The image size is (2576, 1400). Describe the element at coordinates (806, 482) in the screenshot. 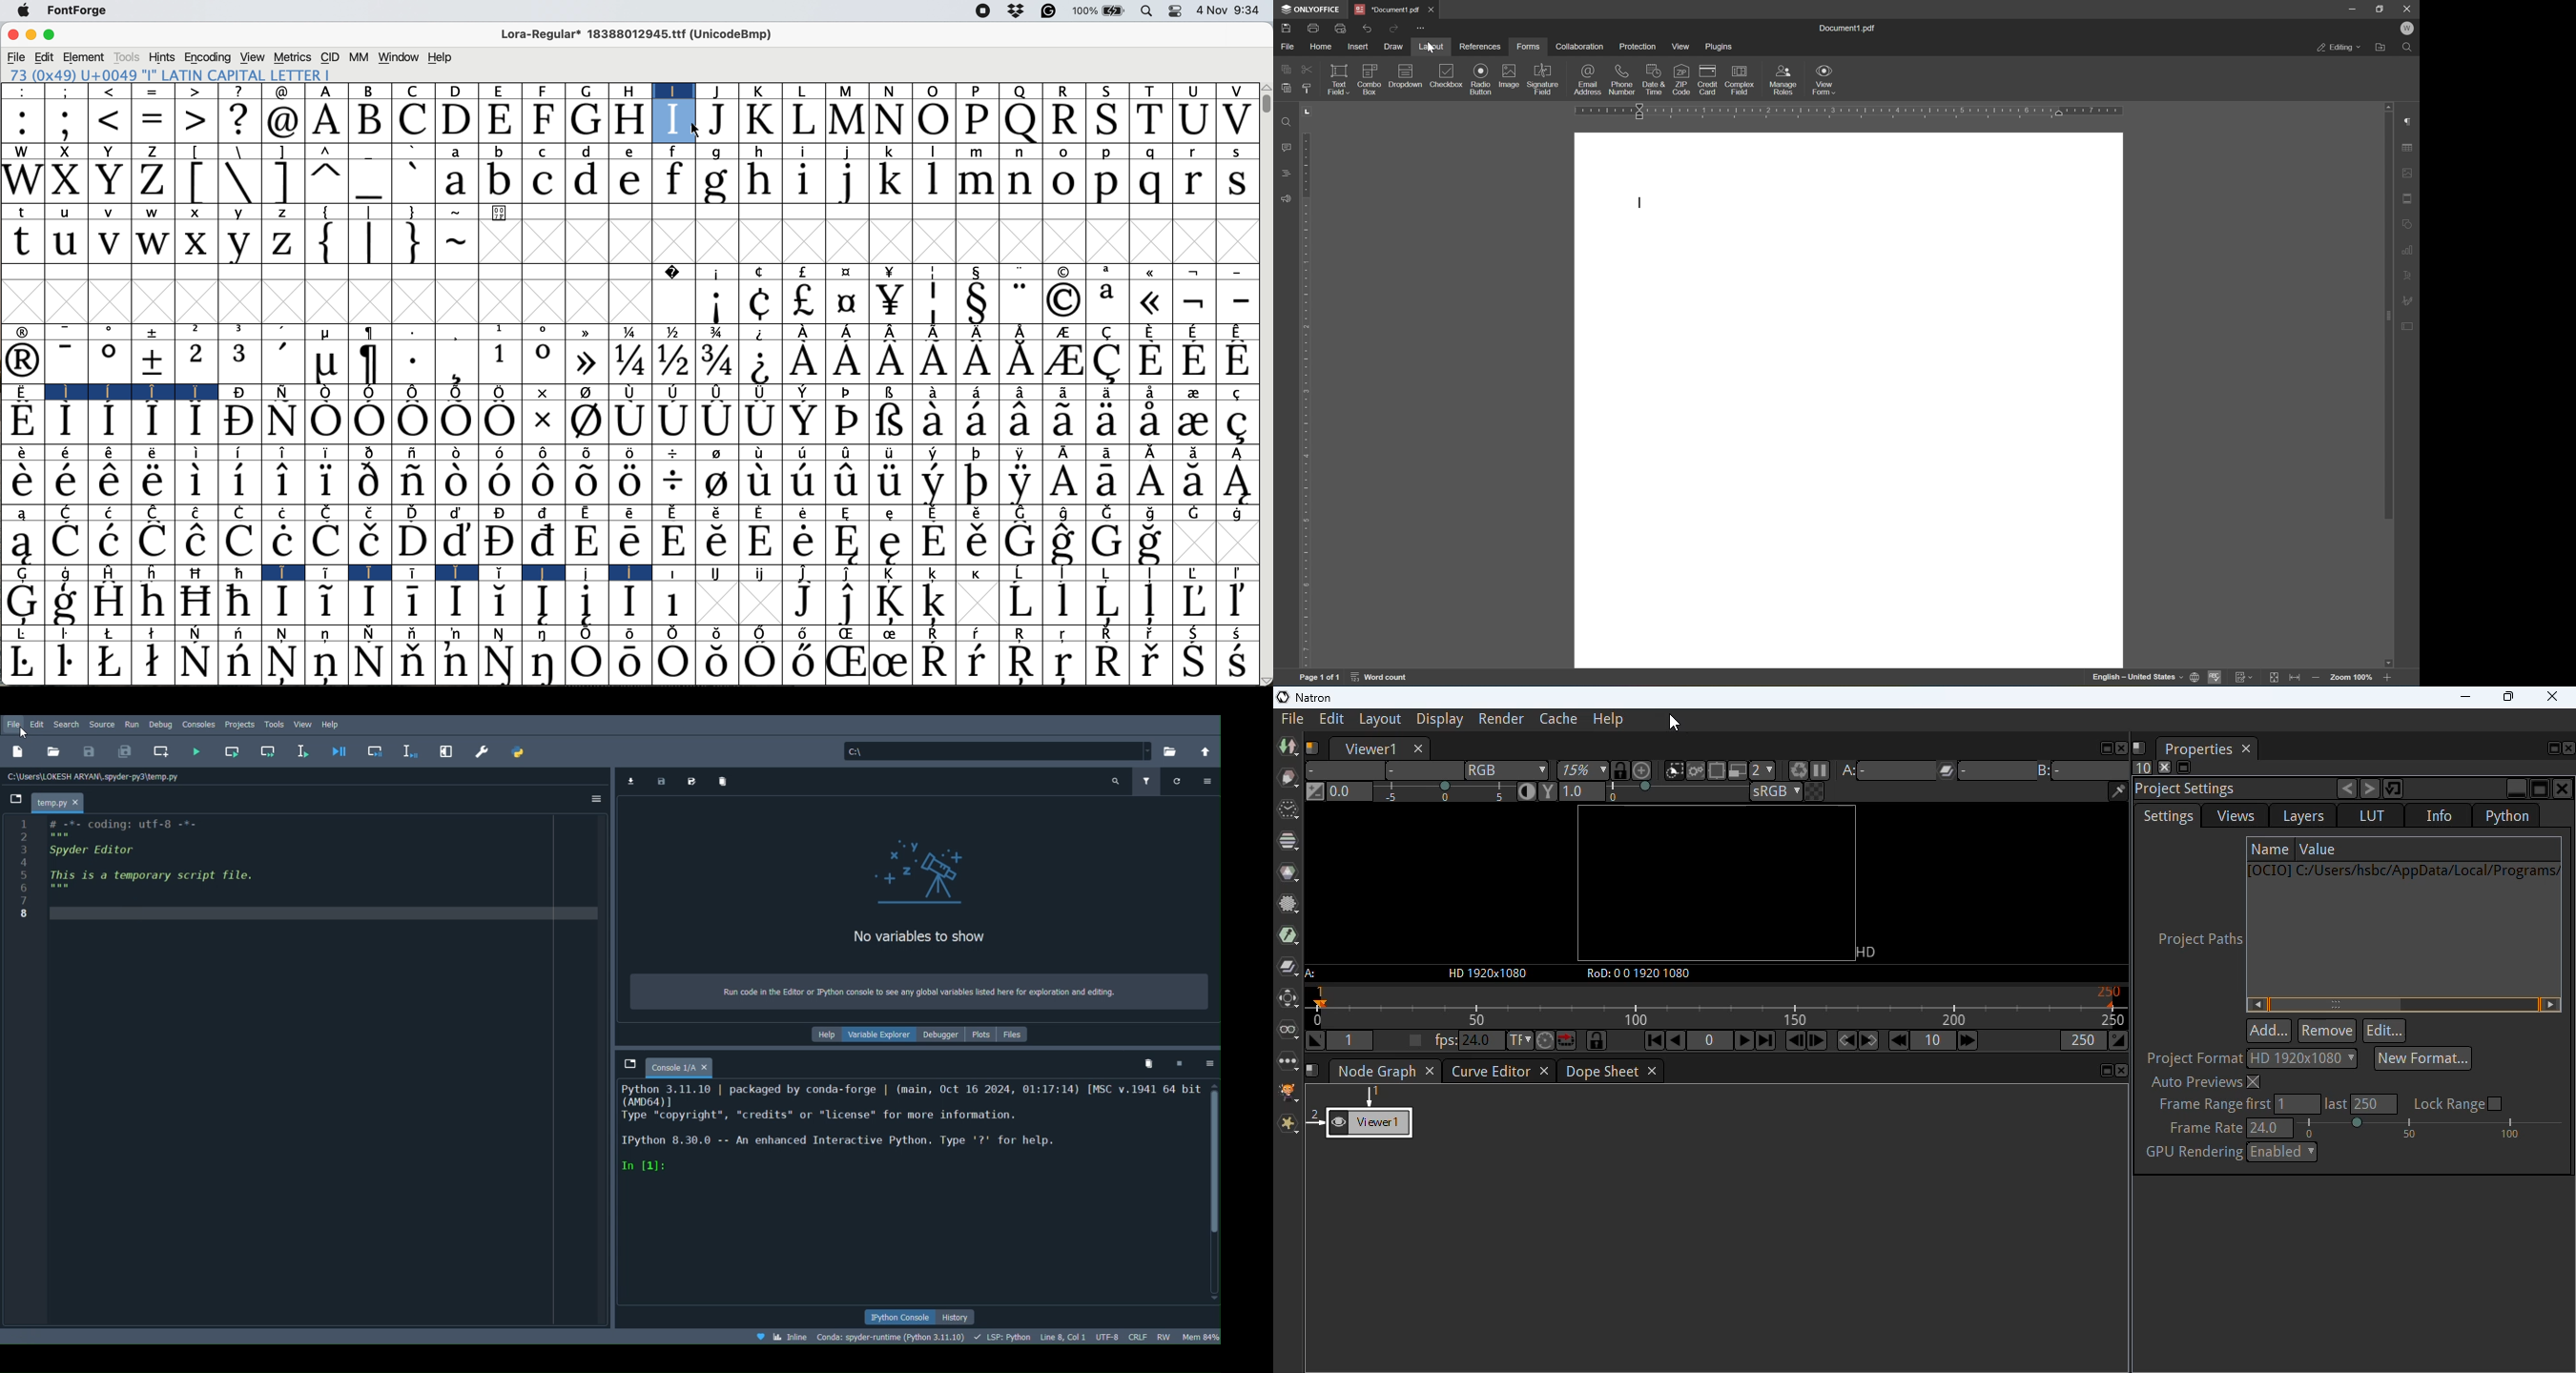

I see `Symbol` at that location.